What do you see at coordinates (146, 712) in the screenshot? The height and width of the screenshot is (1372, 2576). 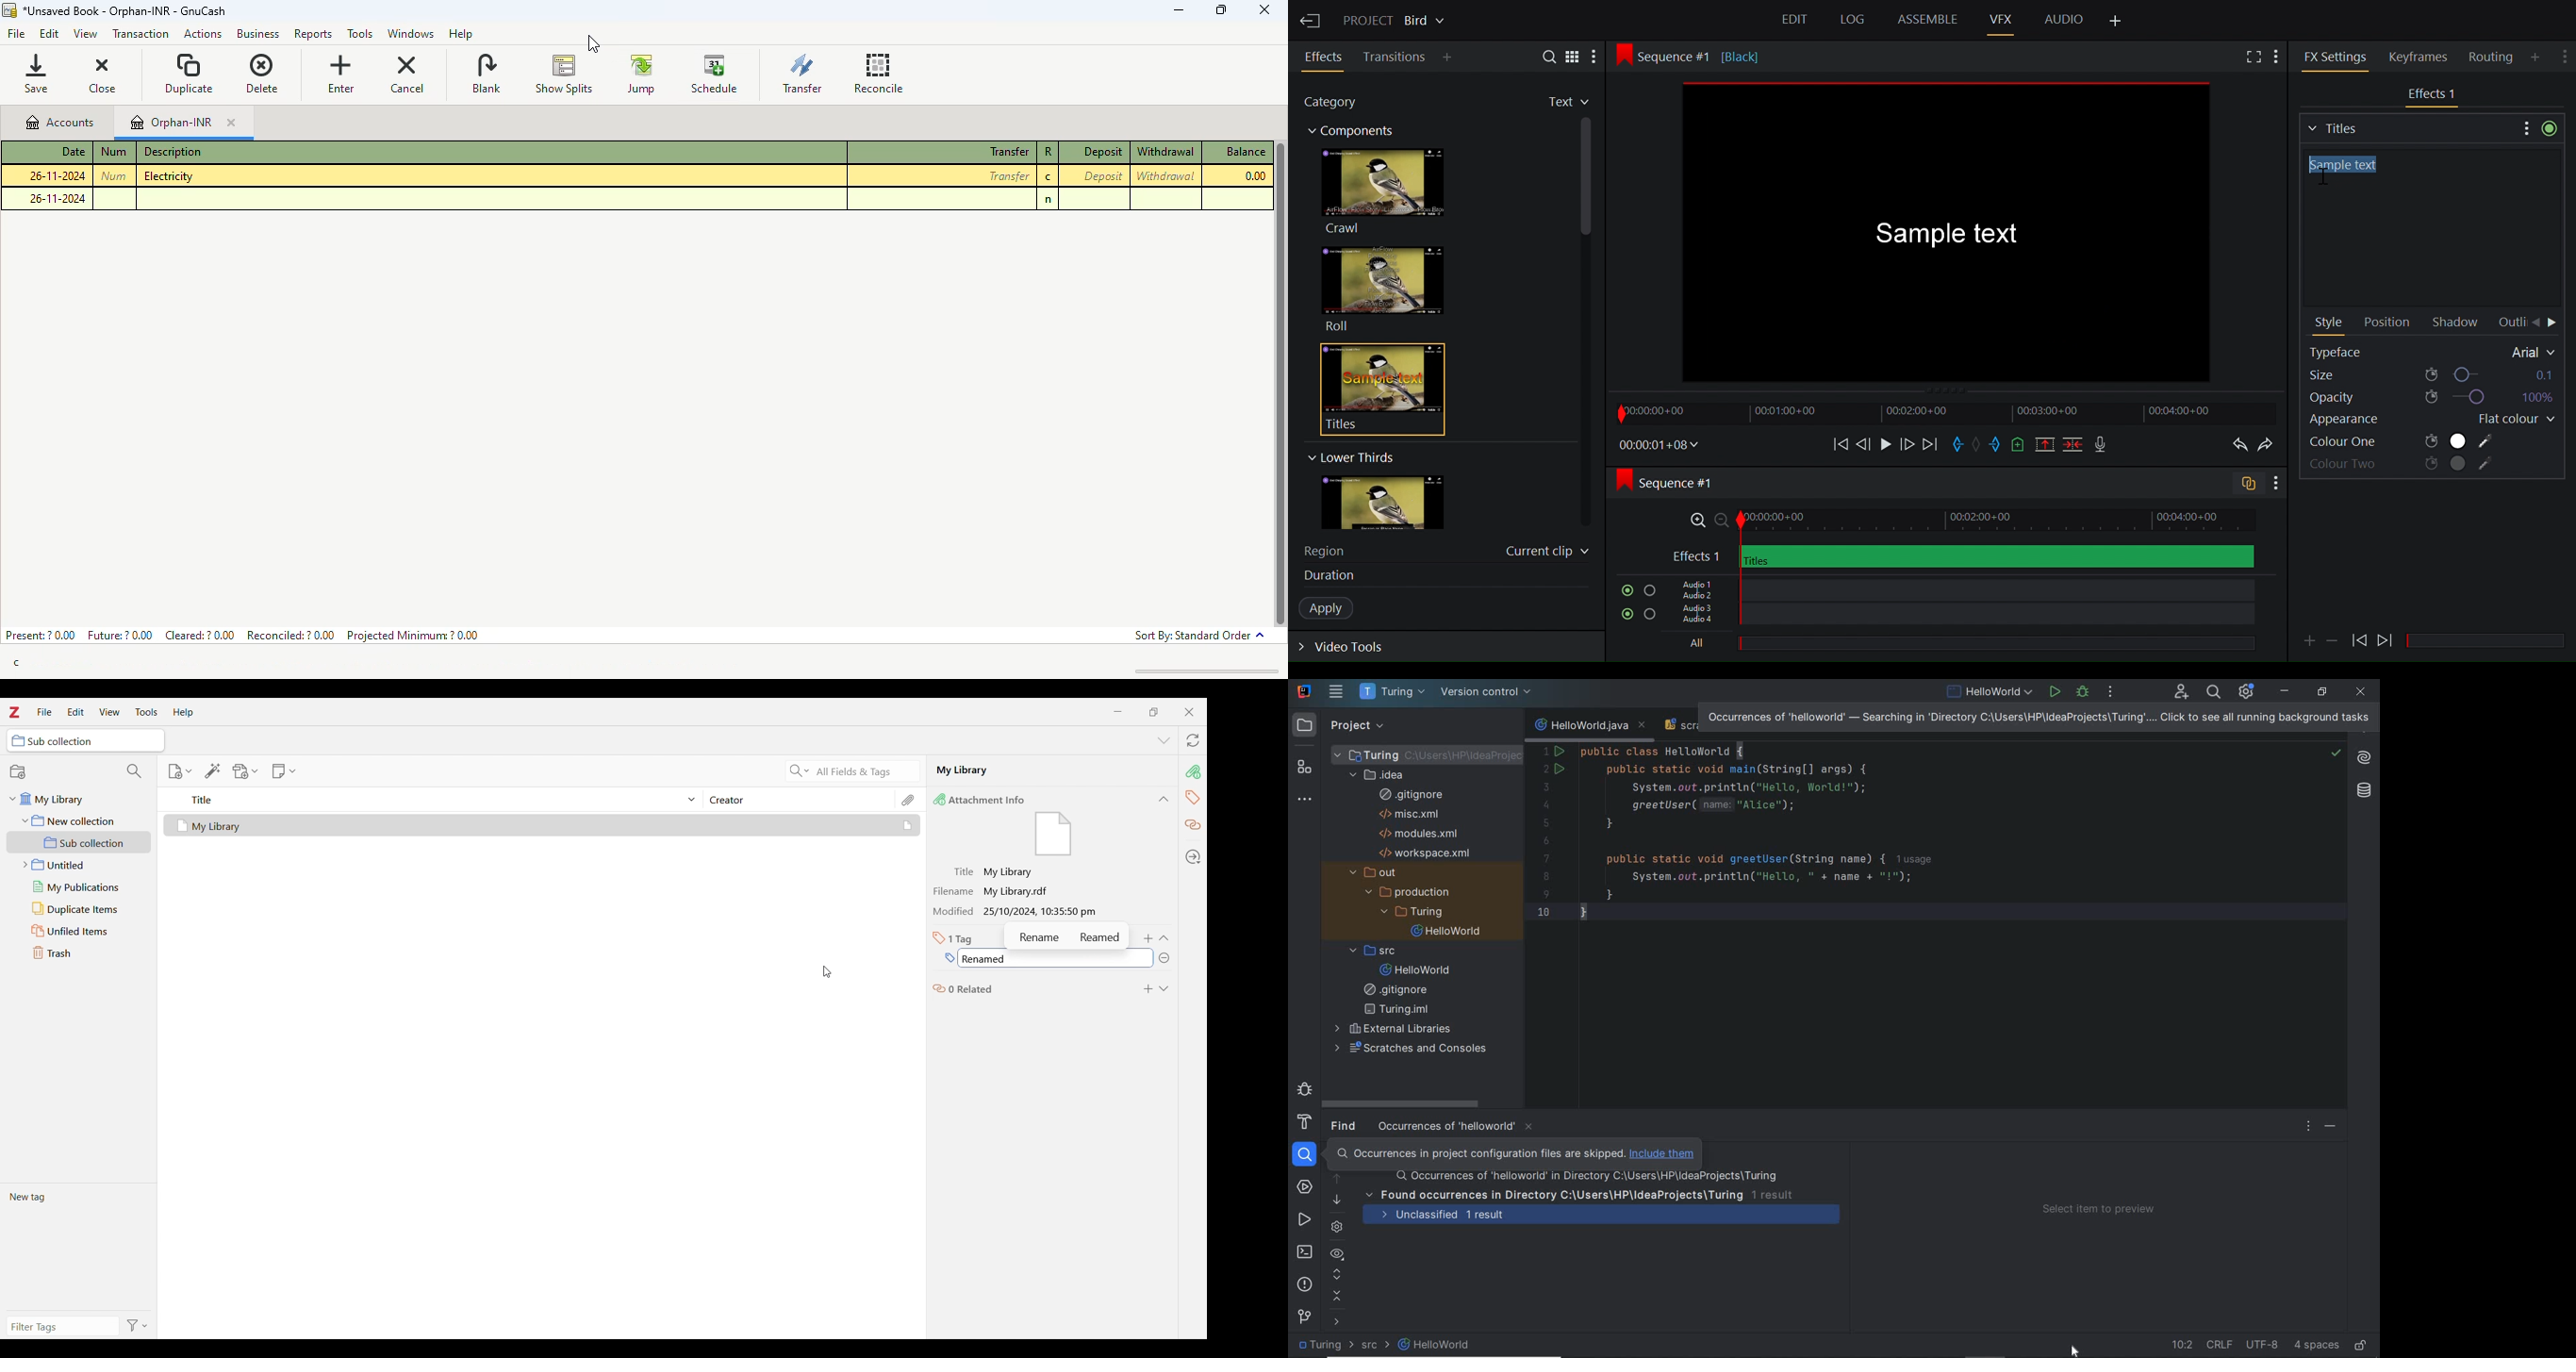 I see `Tools menu` at bounding box center [146, 712].